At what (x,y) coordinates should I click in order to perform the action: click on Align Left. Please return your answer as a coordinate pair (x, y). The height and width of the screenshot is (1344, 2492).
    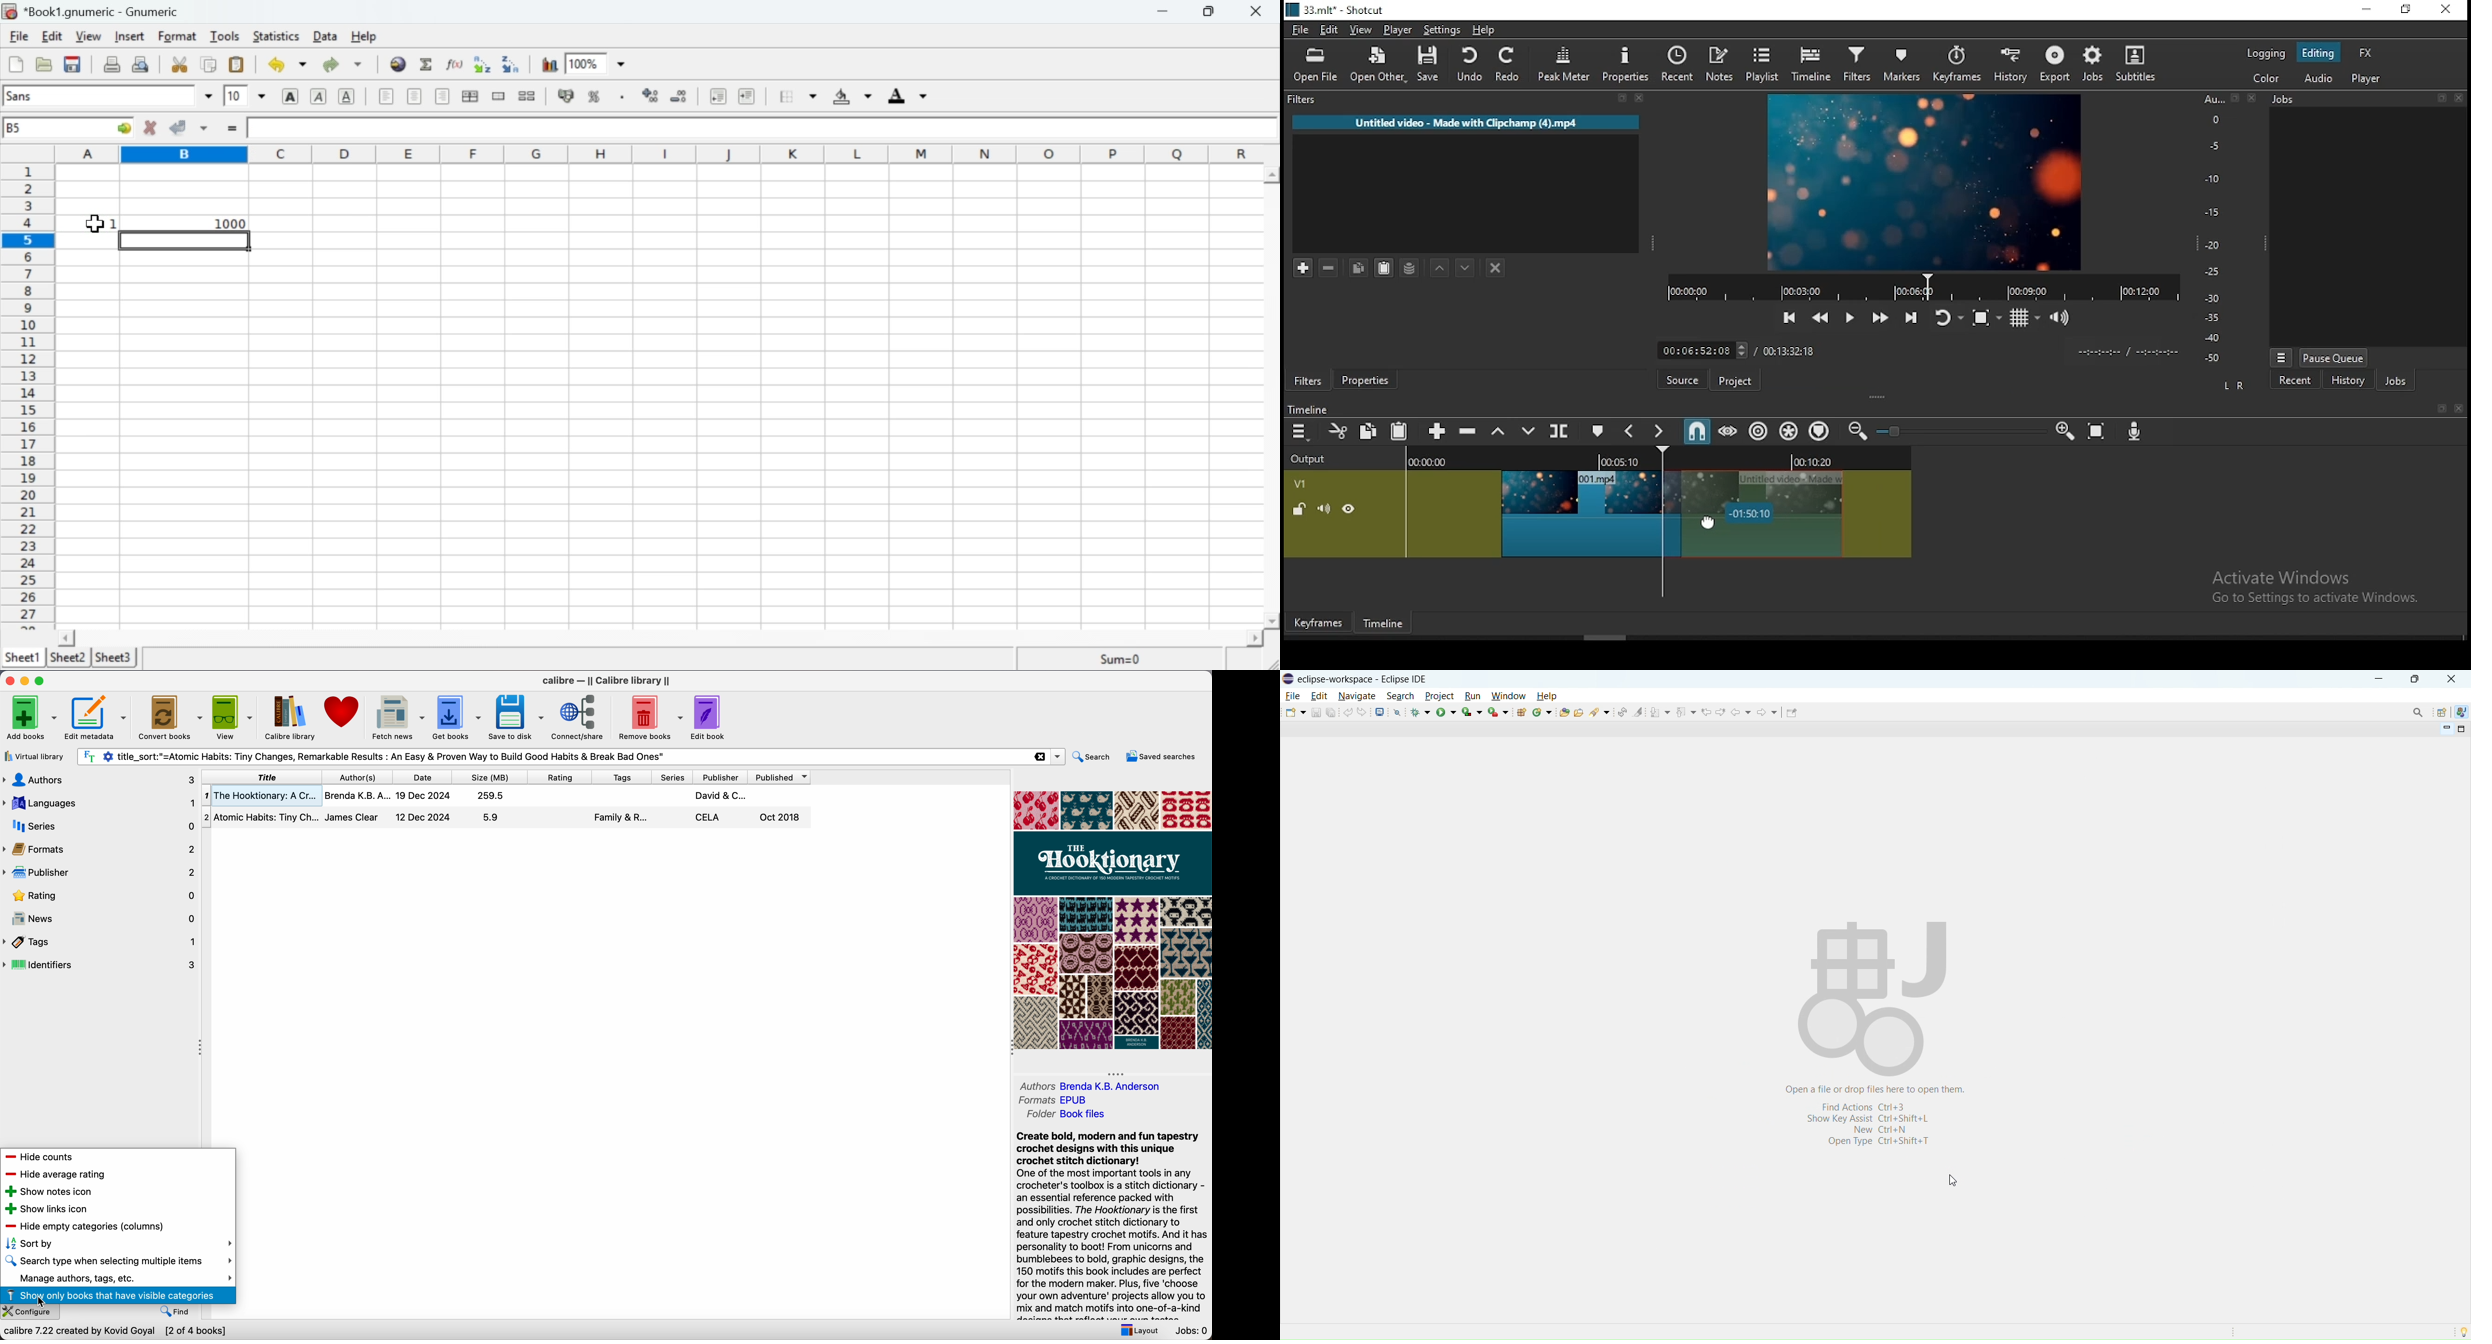
    Looking at the image, I should click on (386, 97).